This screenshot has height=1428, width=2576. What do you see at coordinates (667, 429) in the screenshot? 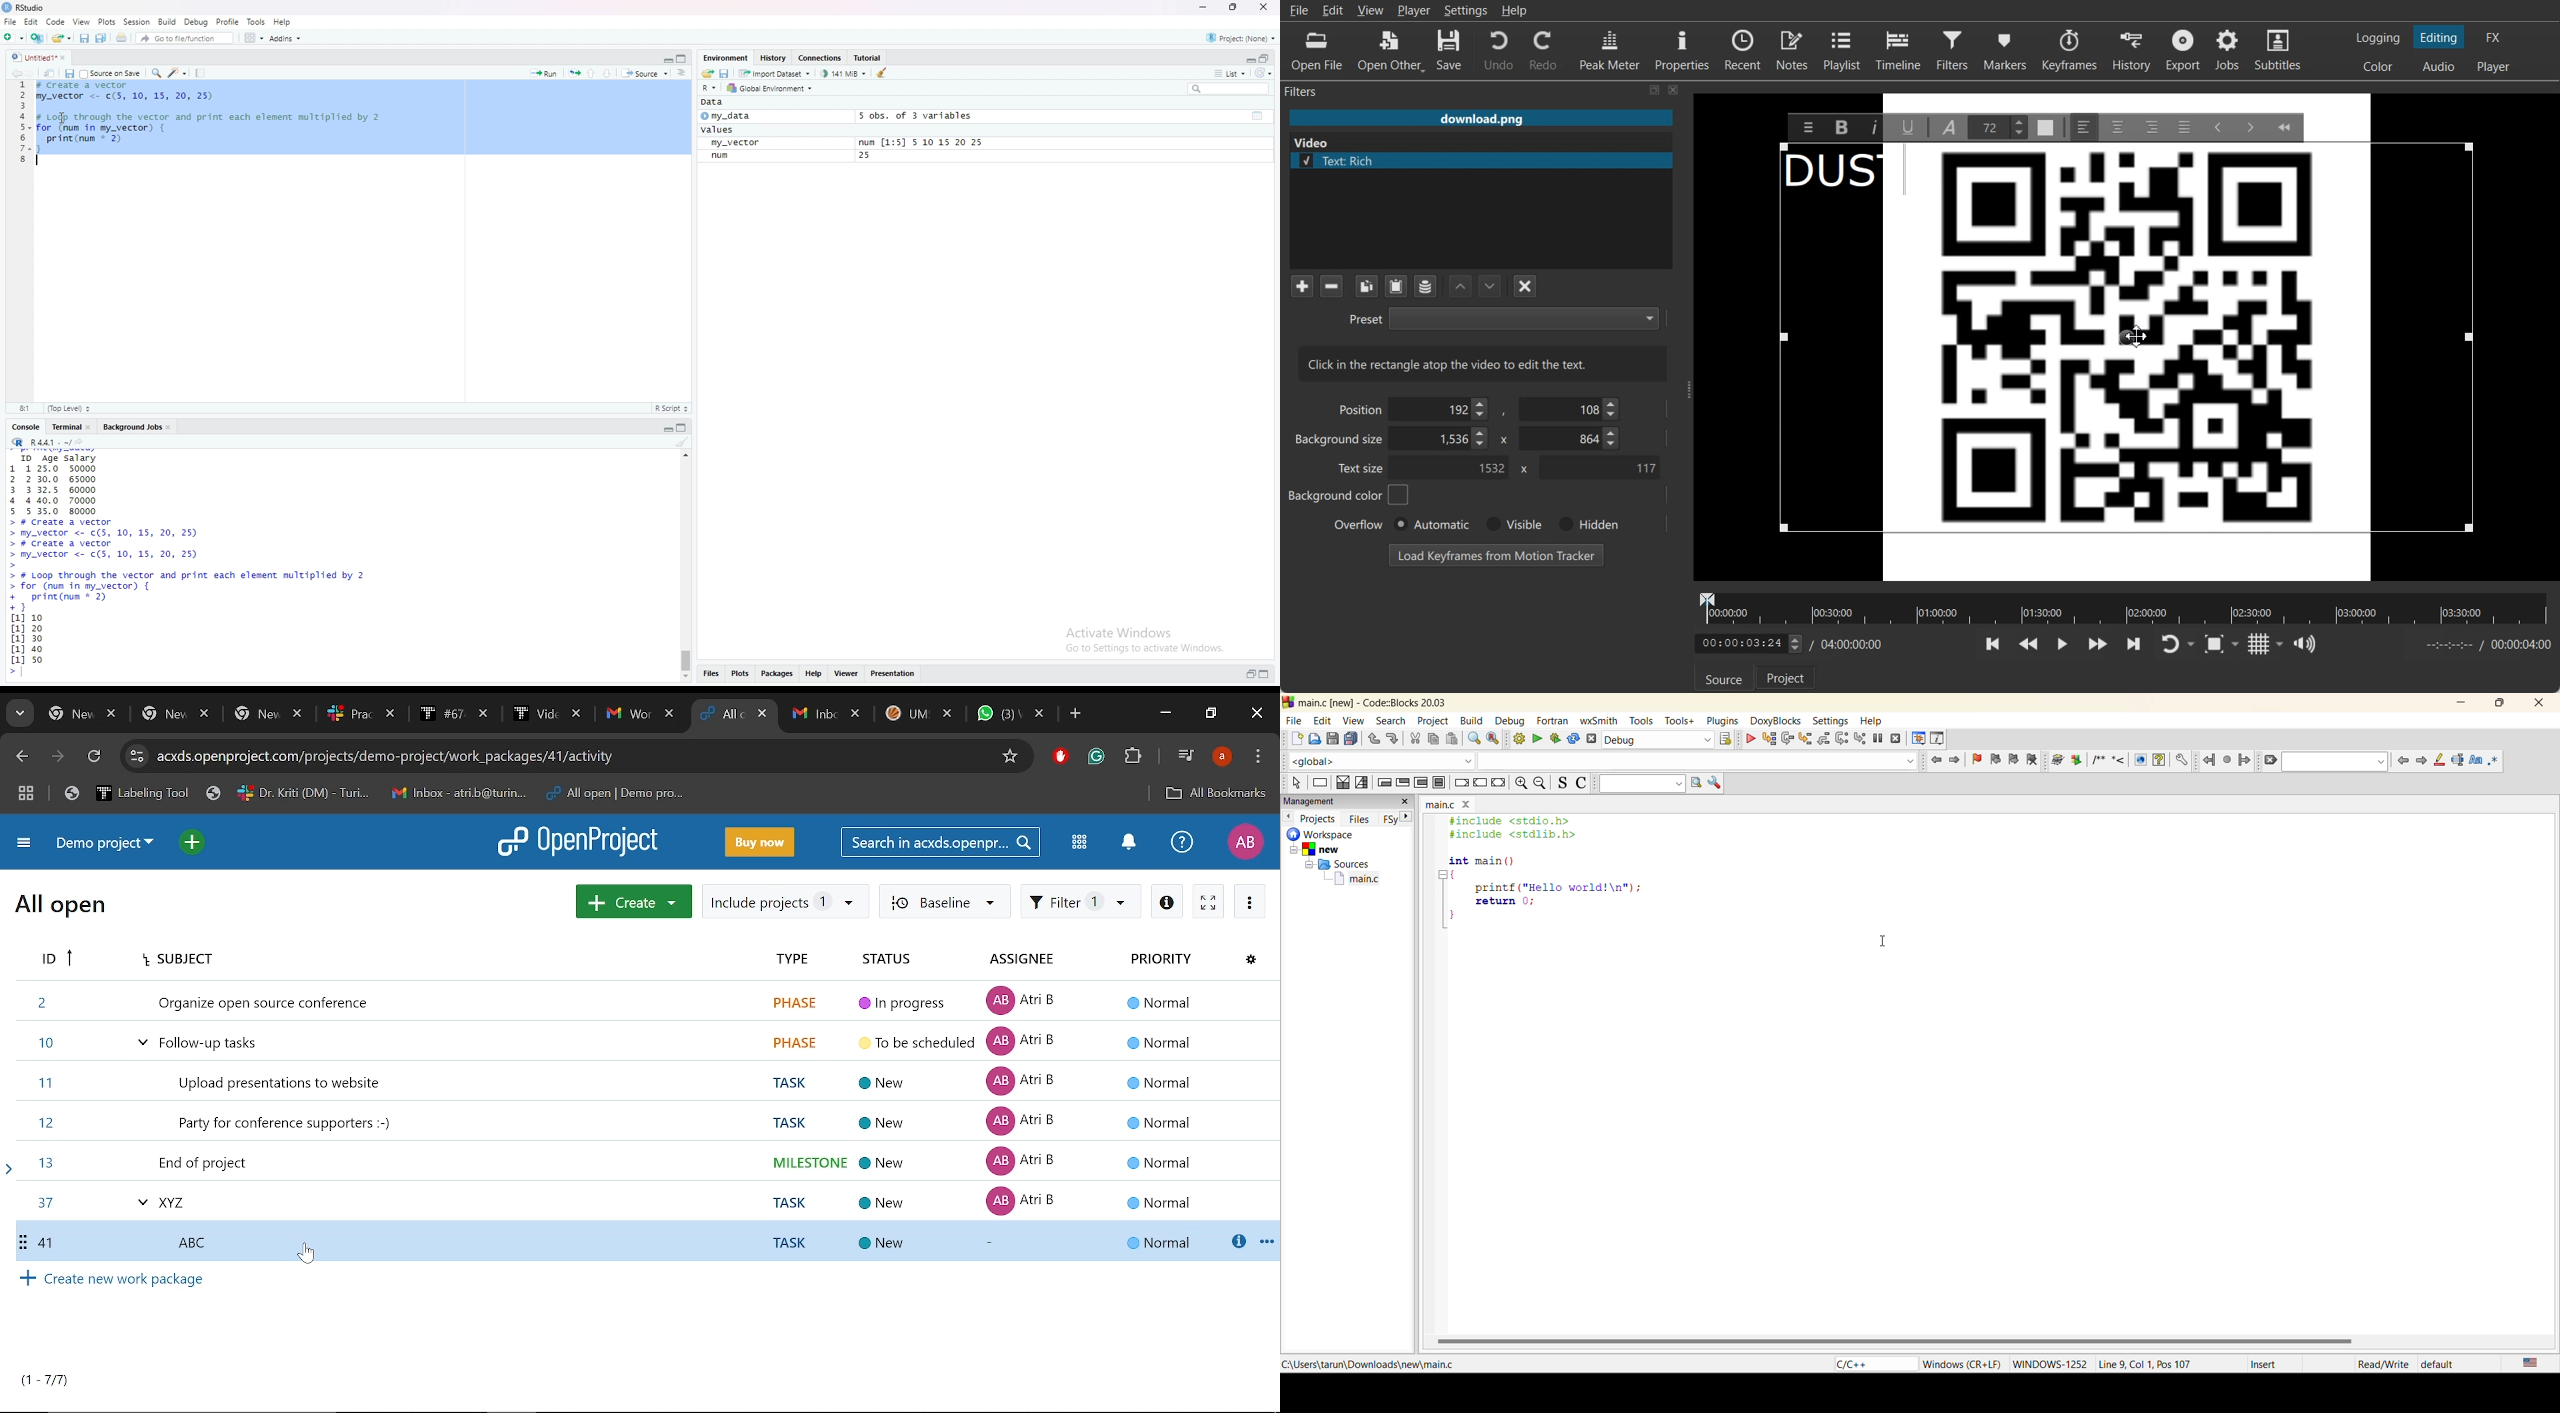
I see `expand` at bounding box center [667, 429].